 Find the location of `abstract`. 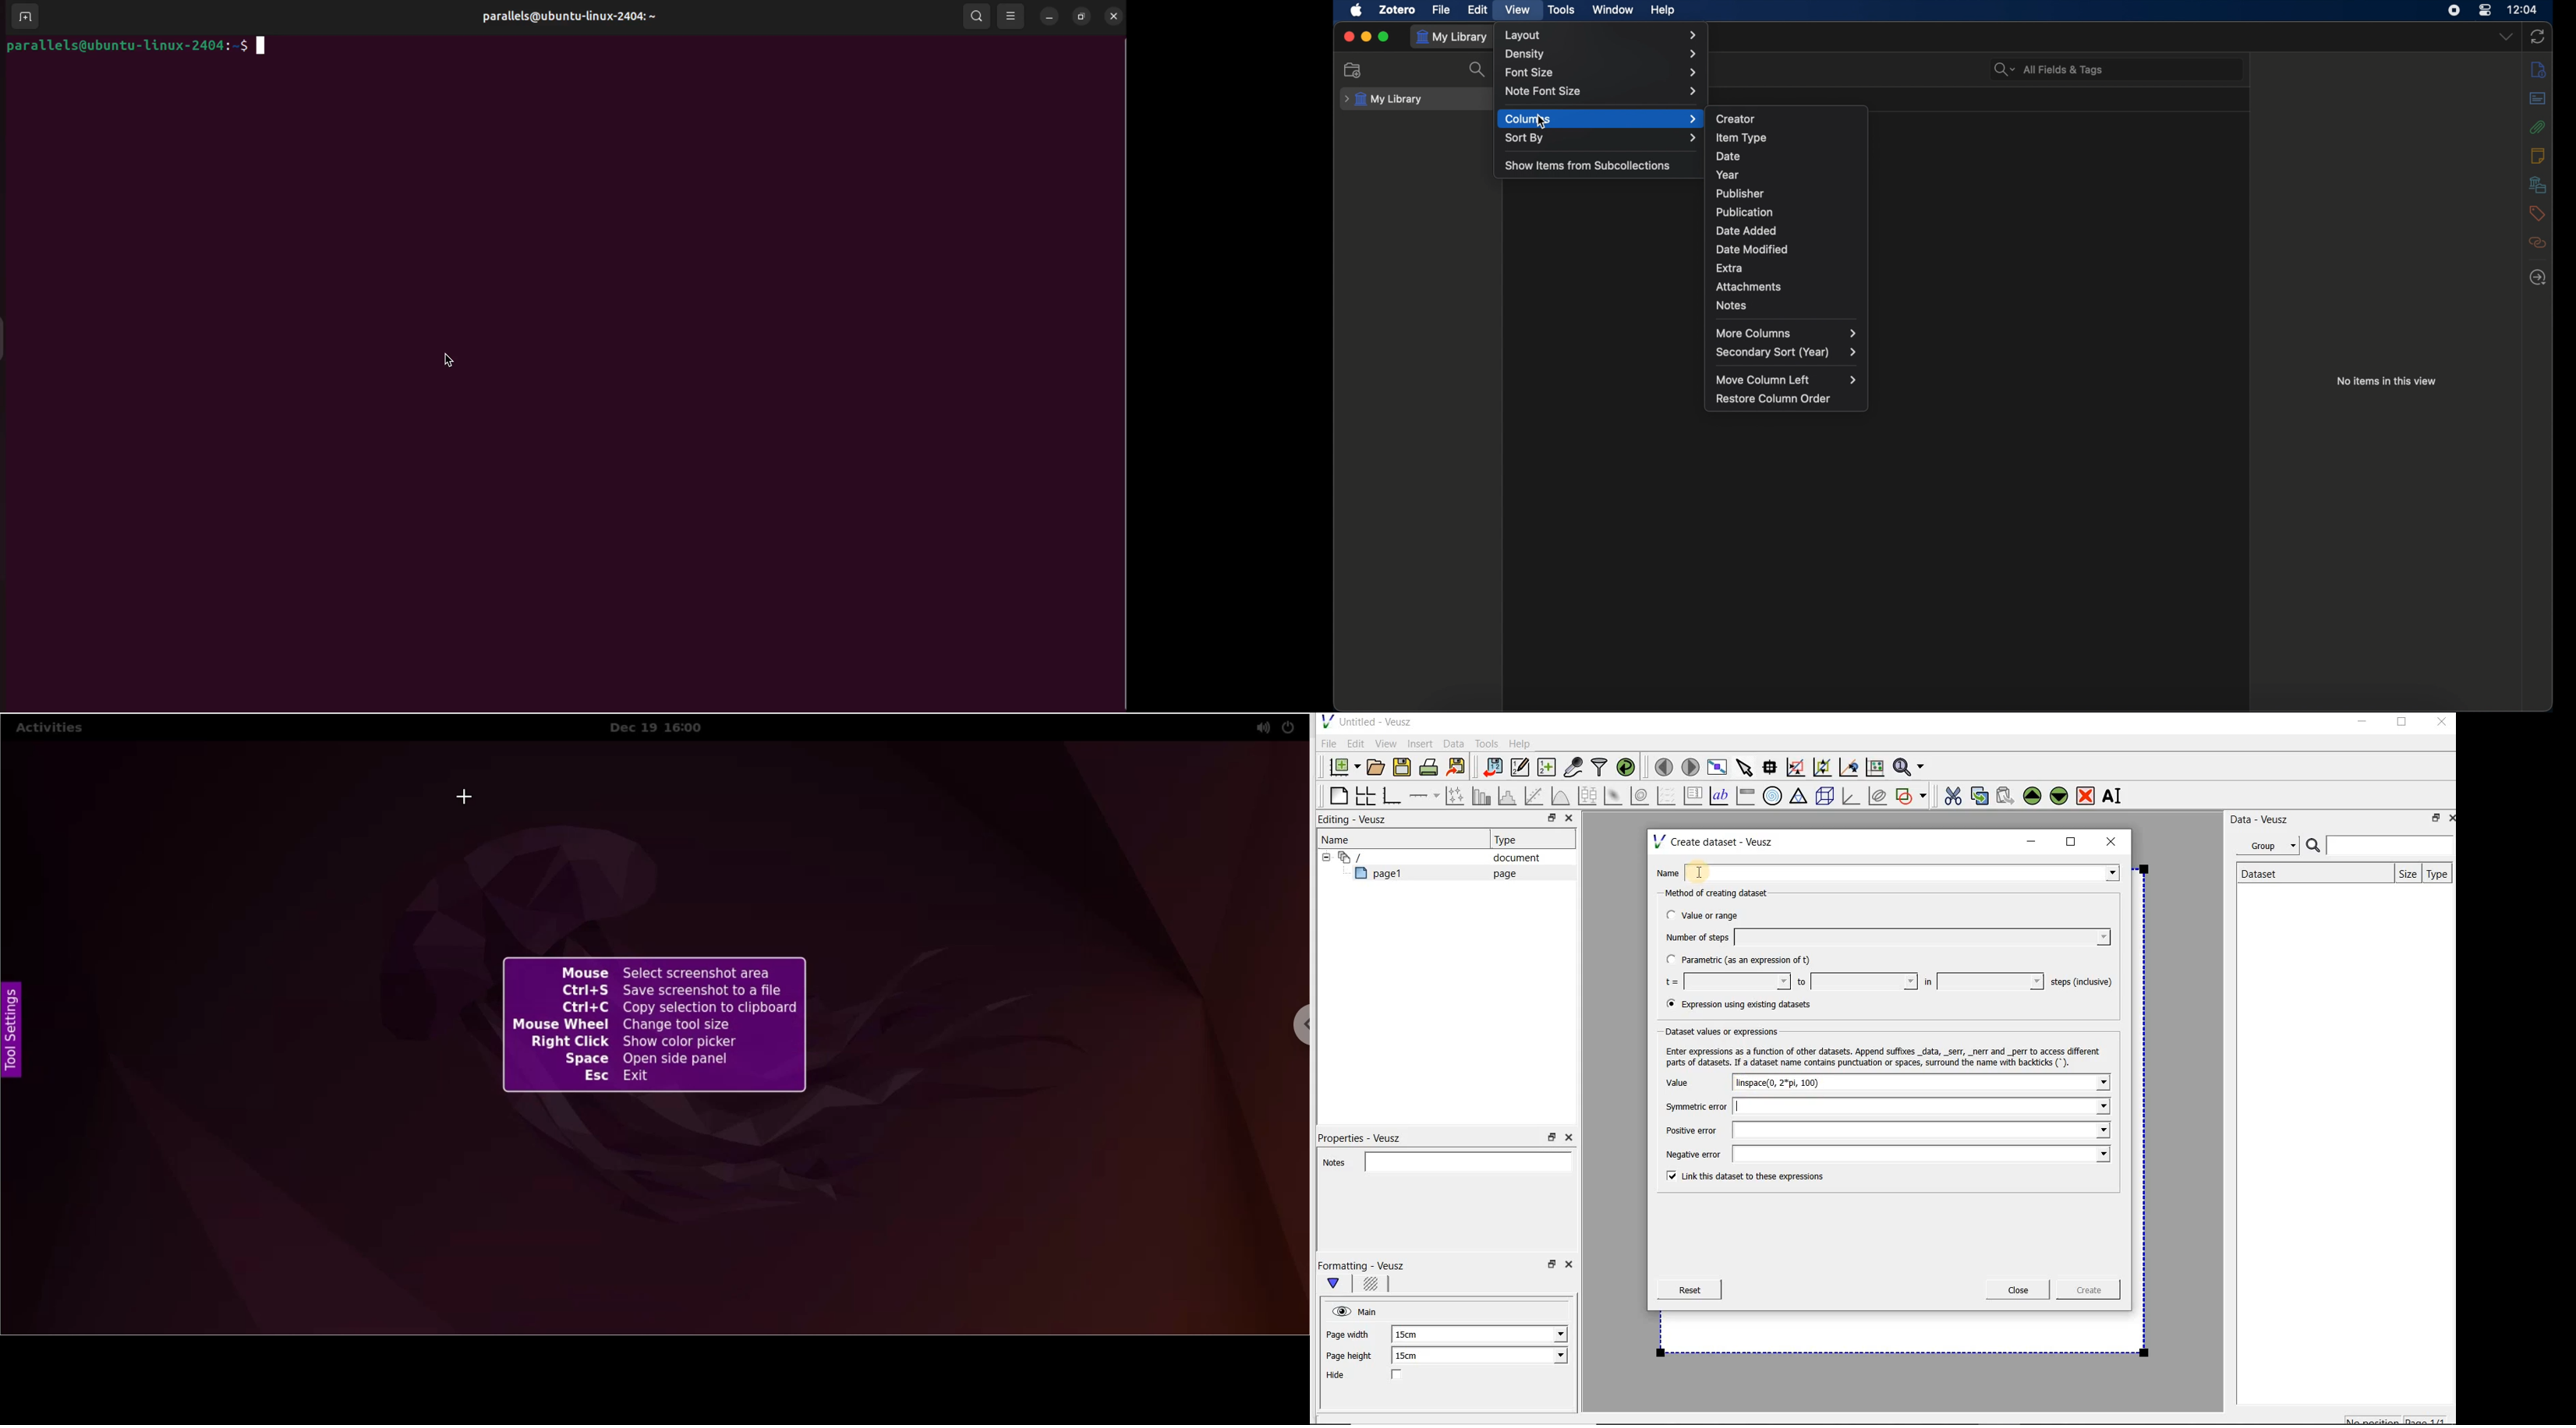

abstract is located at coordinates (2538, 98).